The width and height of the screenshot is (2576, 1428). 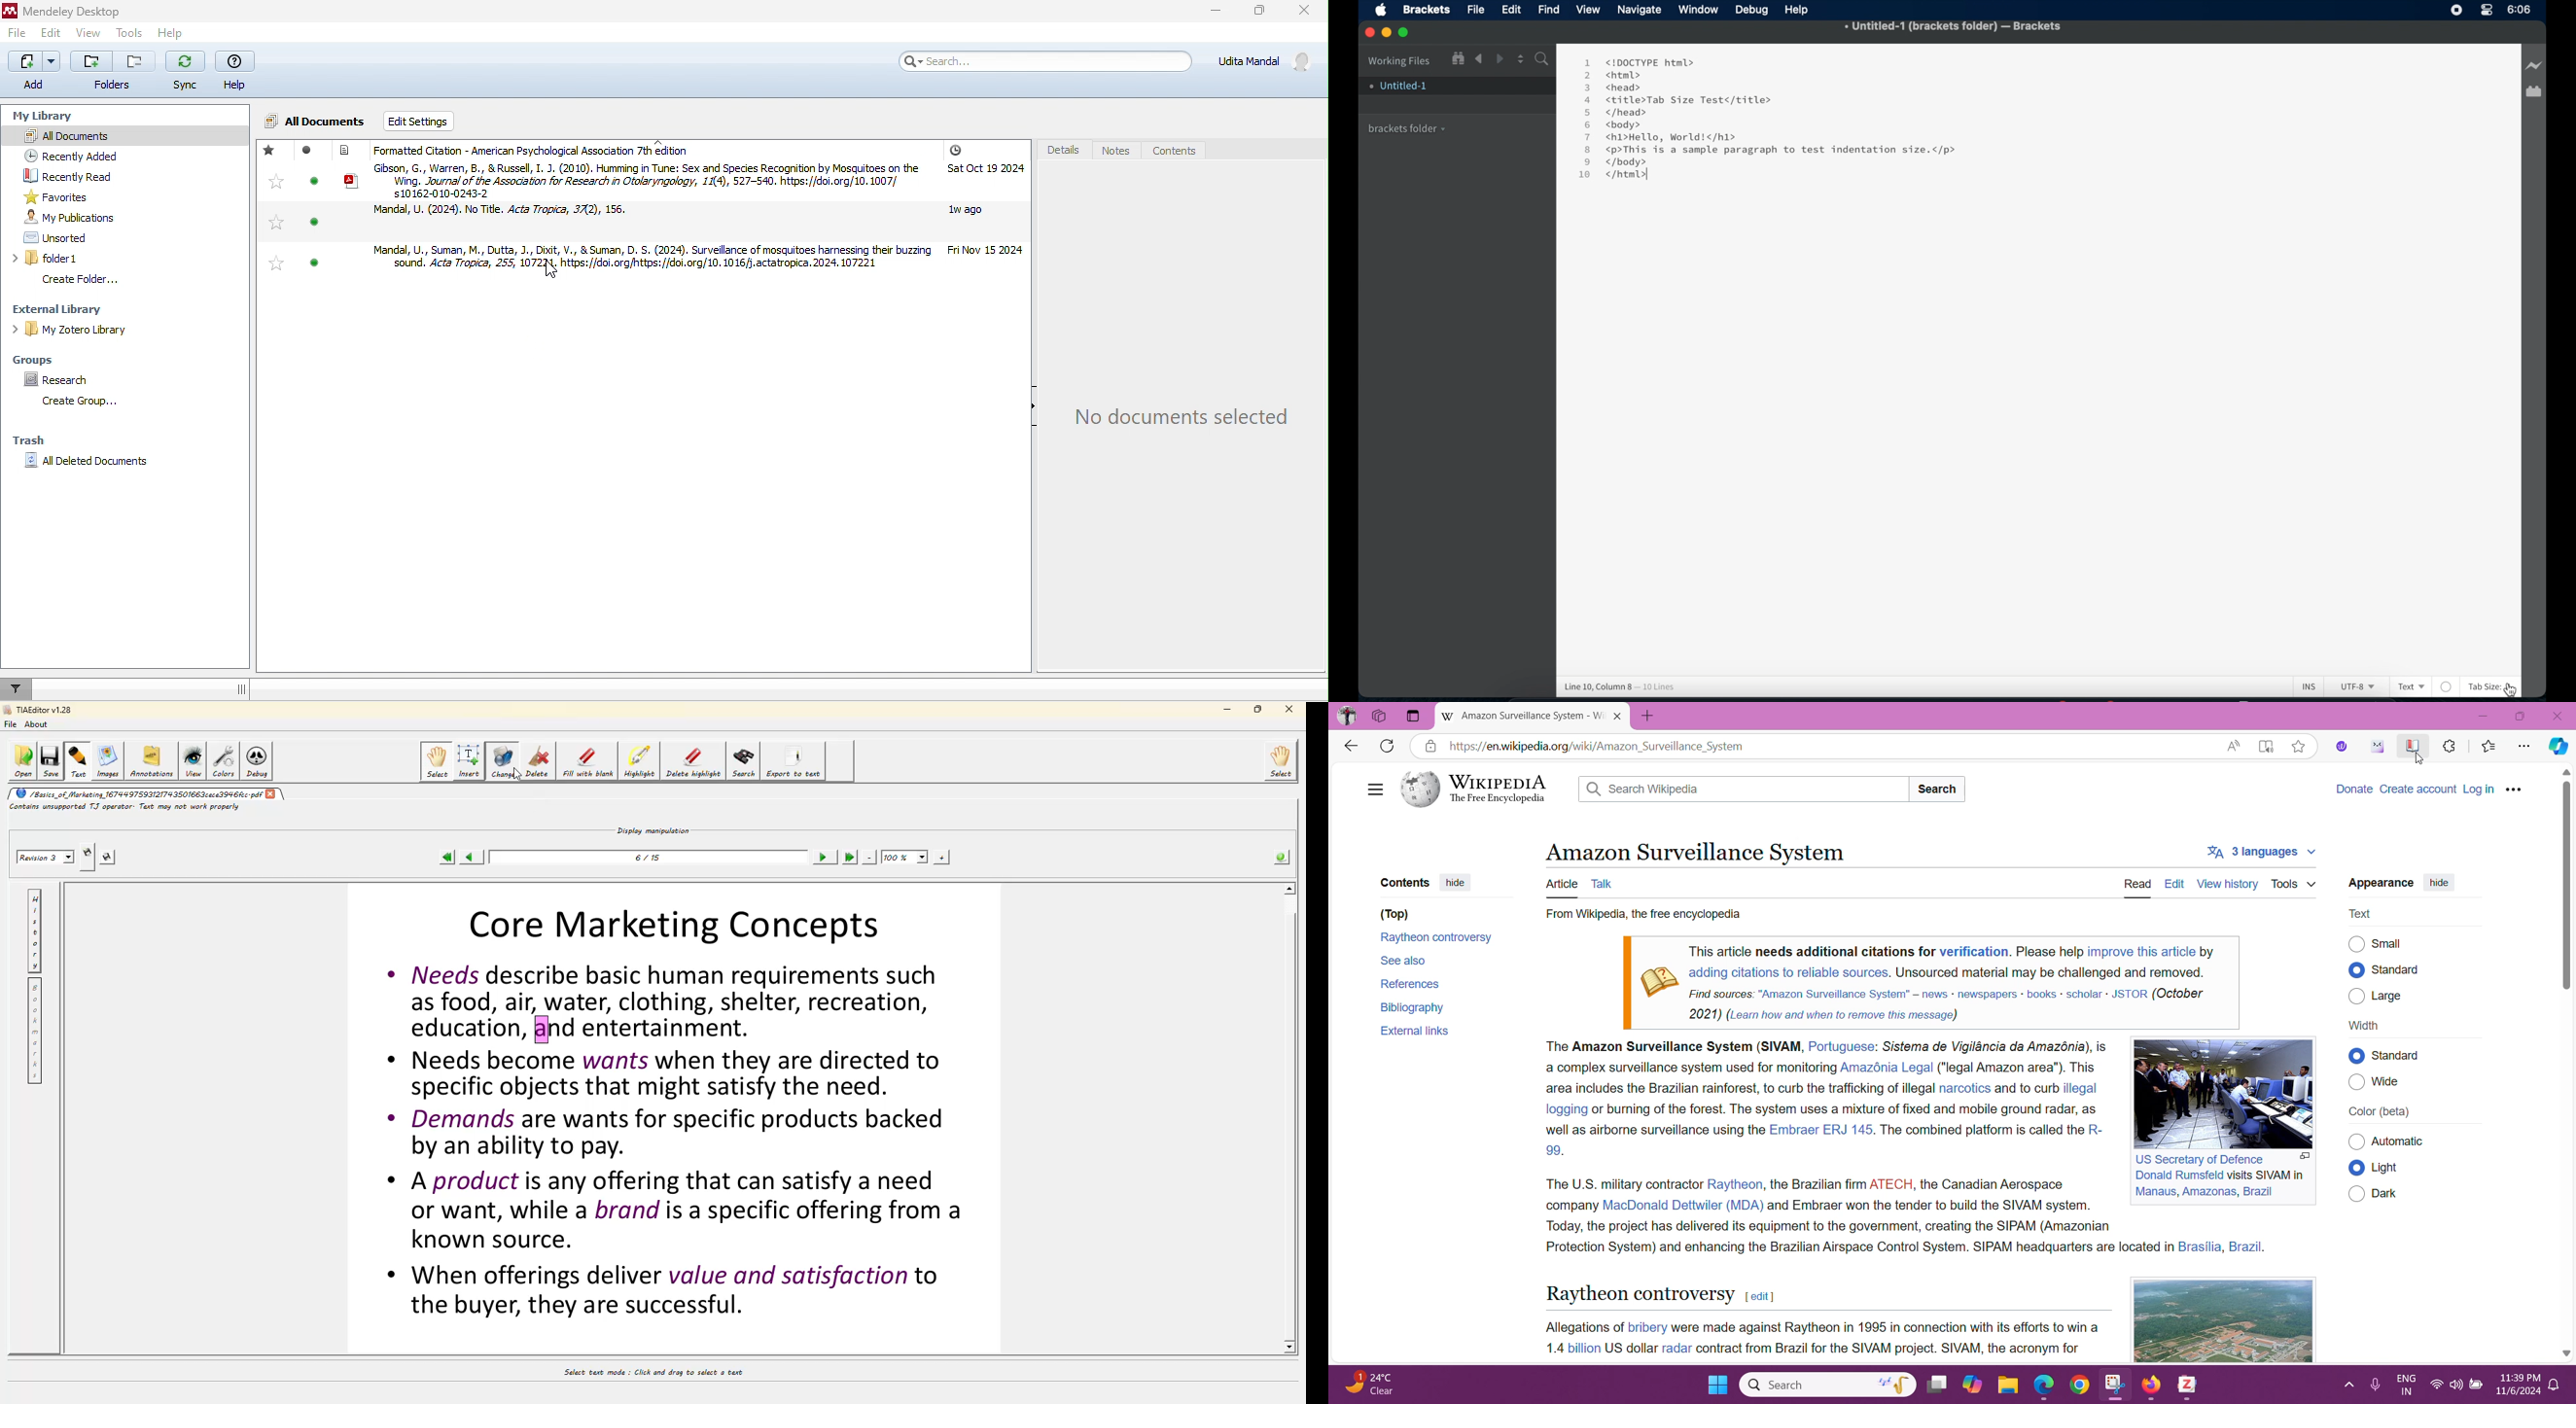 I want to click on Amazonia Legal, so click(x=1887, y=1067).